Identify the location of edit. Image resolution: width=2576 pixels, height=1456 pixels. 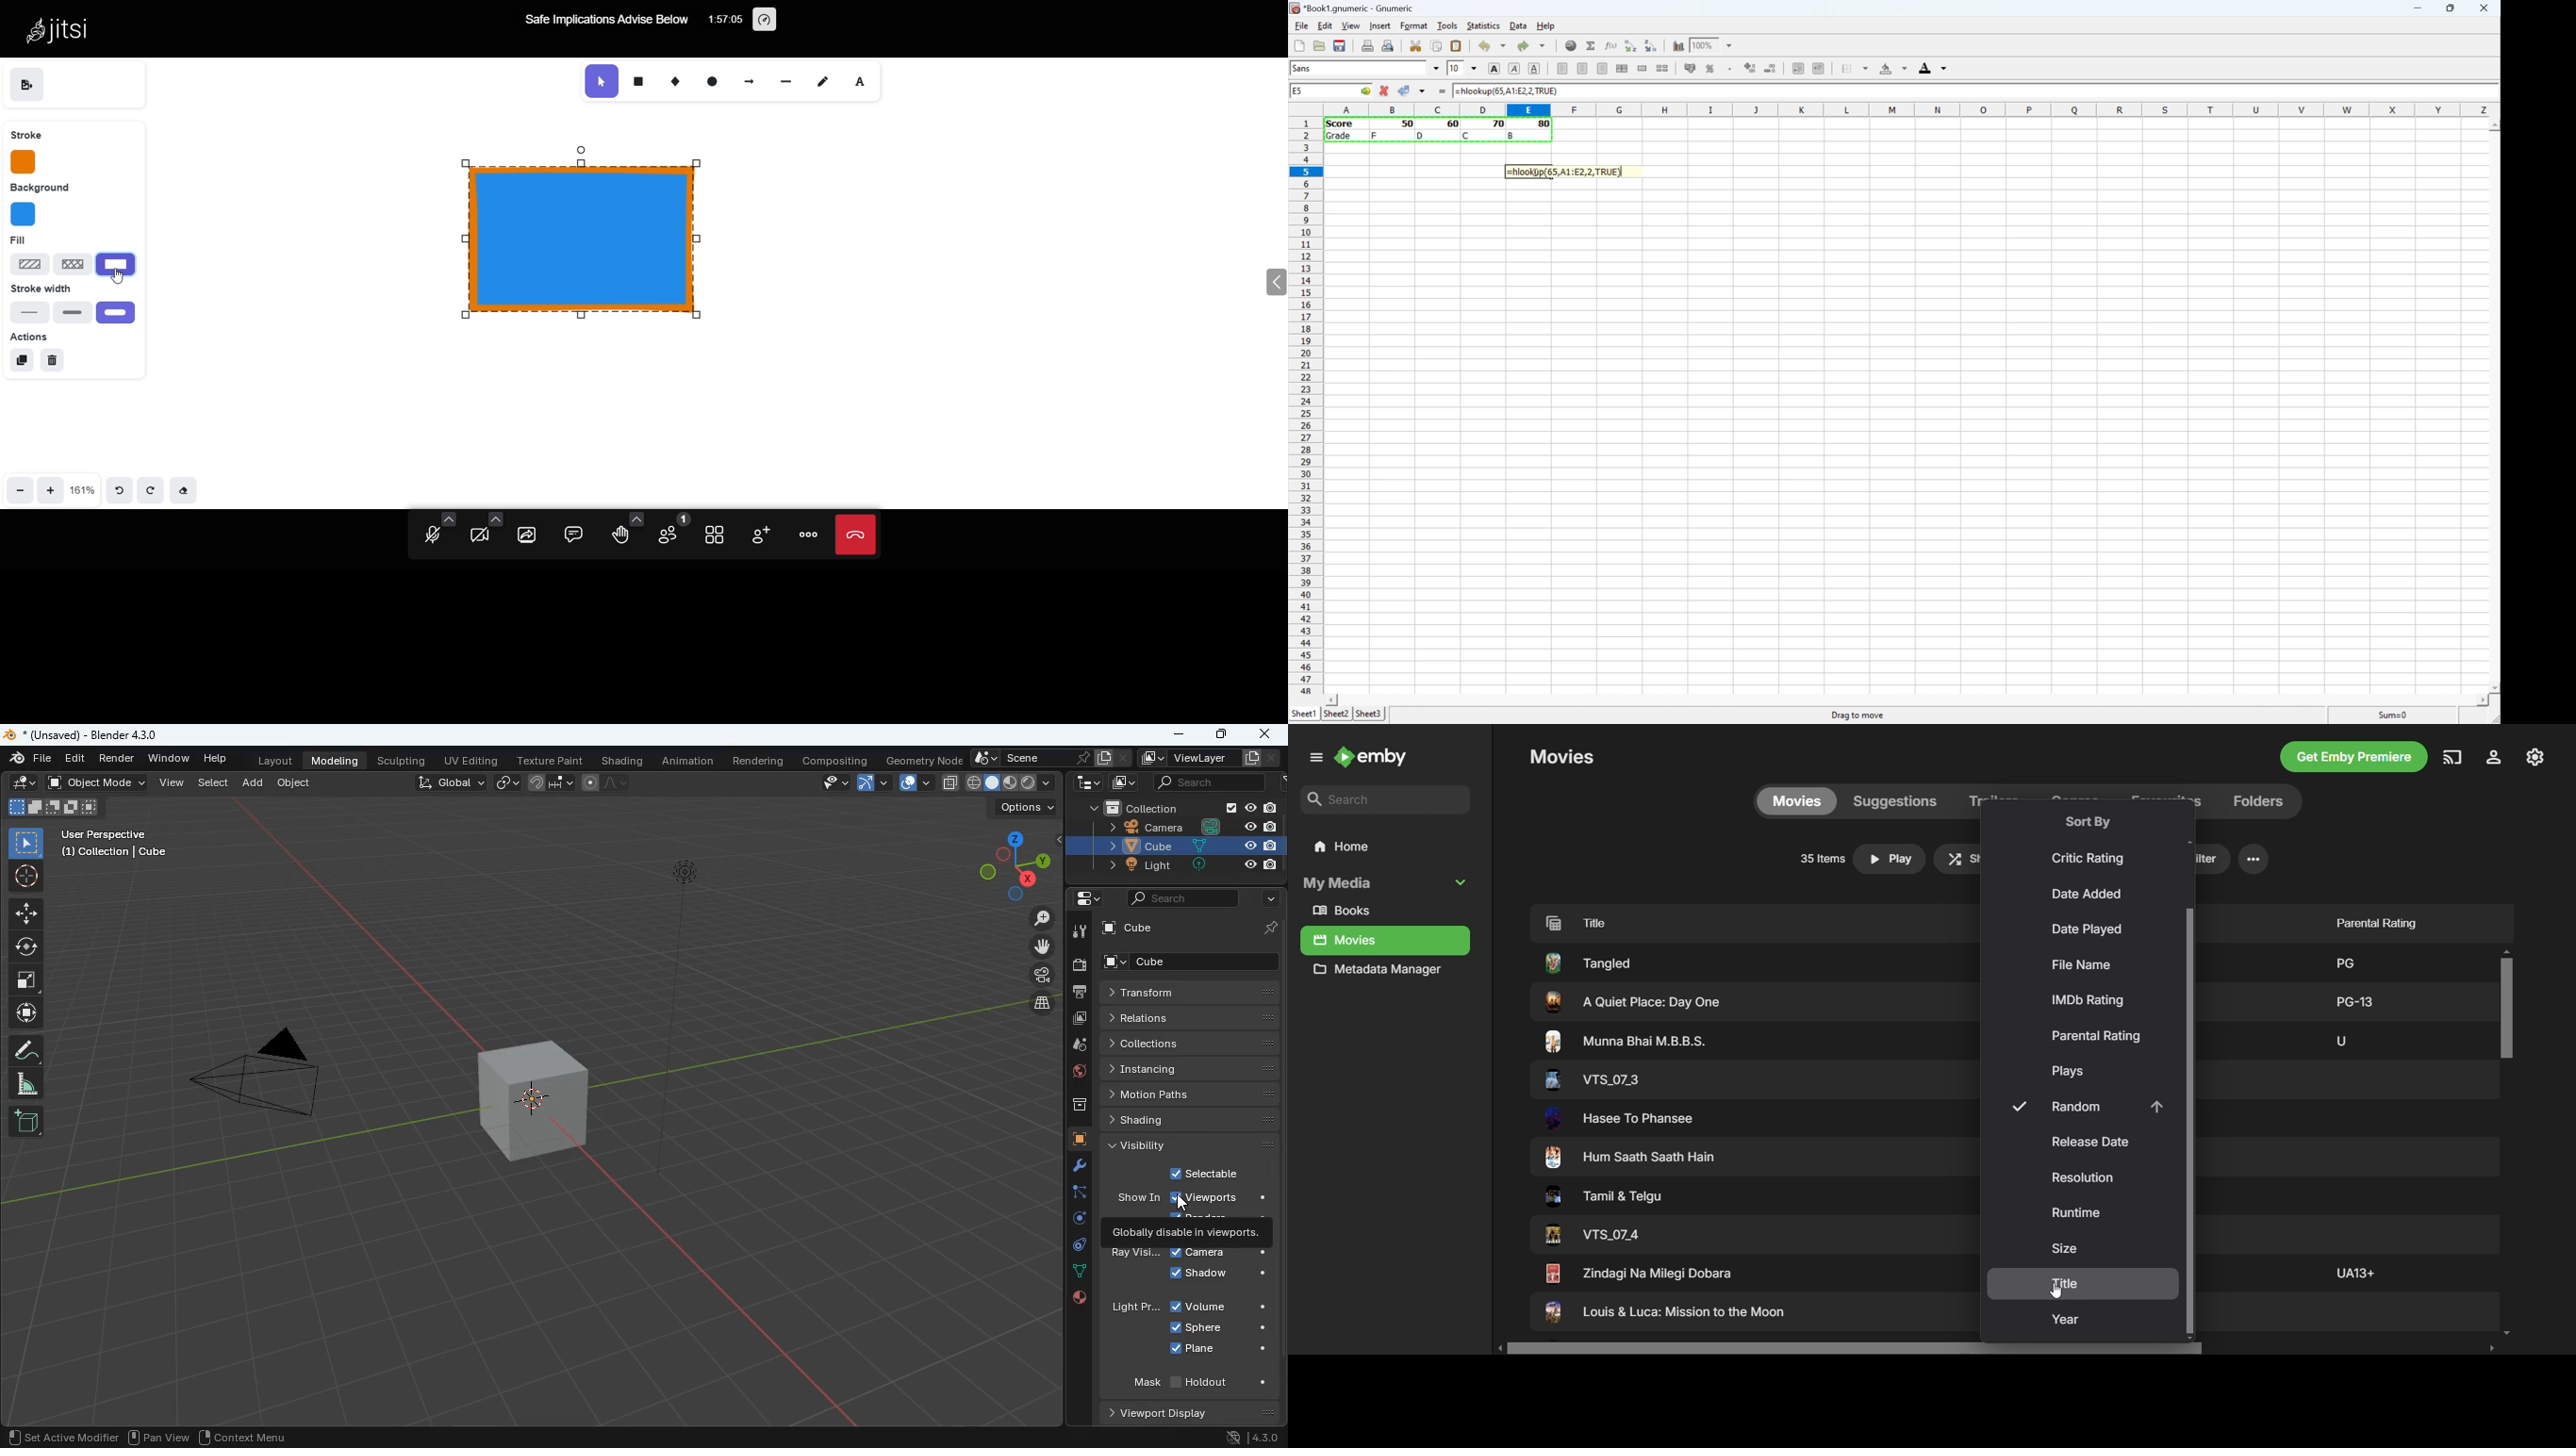
(1324, 26).